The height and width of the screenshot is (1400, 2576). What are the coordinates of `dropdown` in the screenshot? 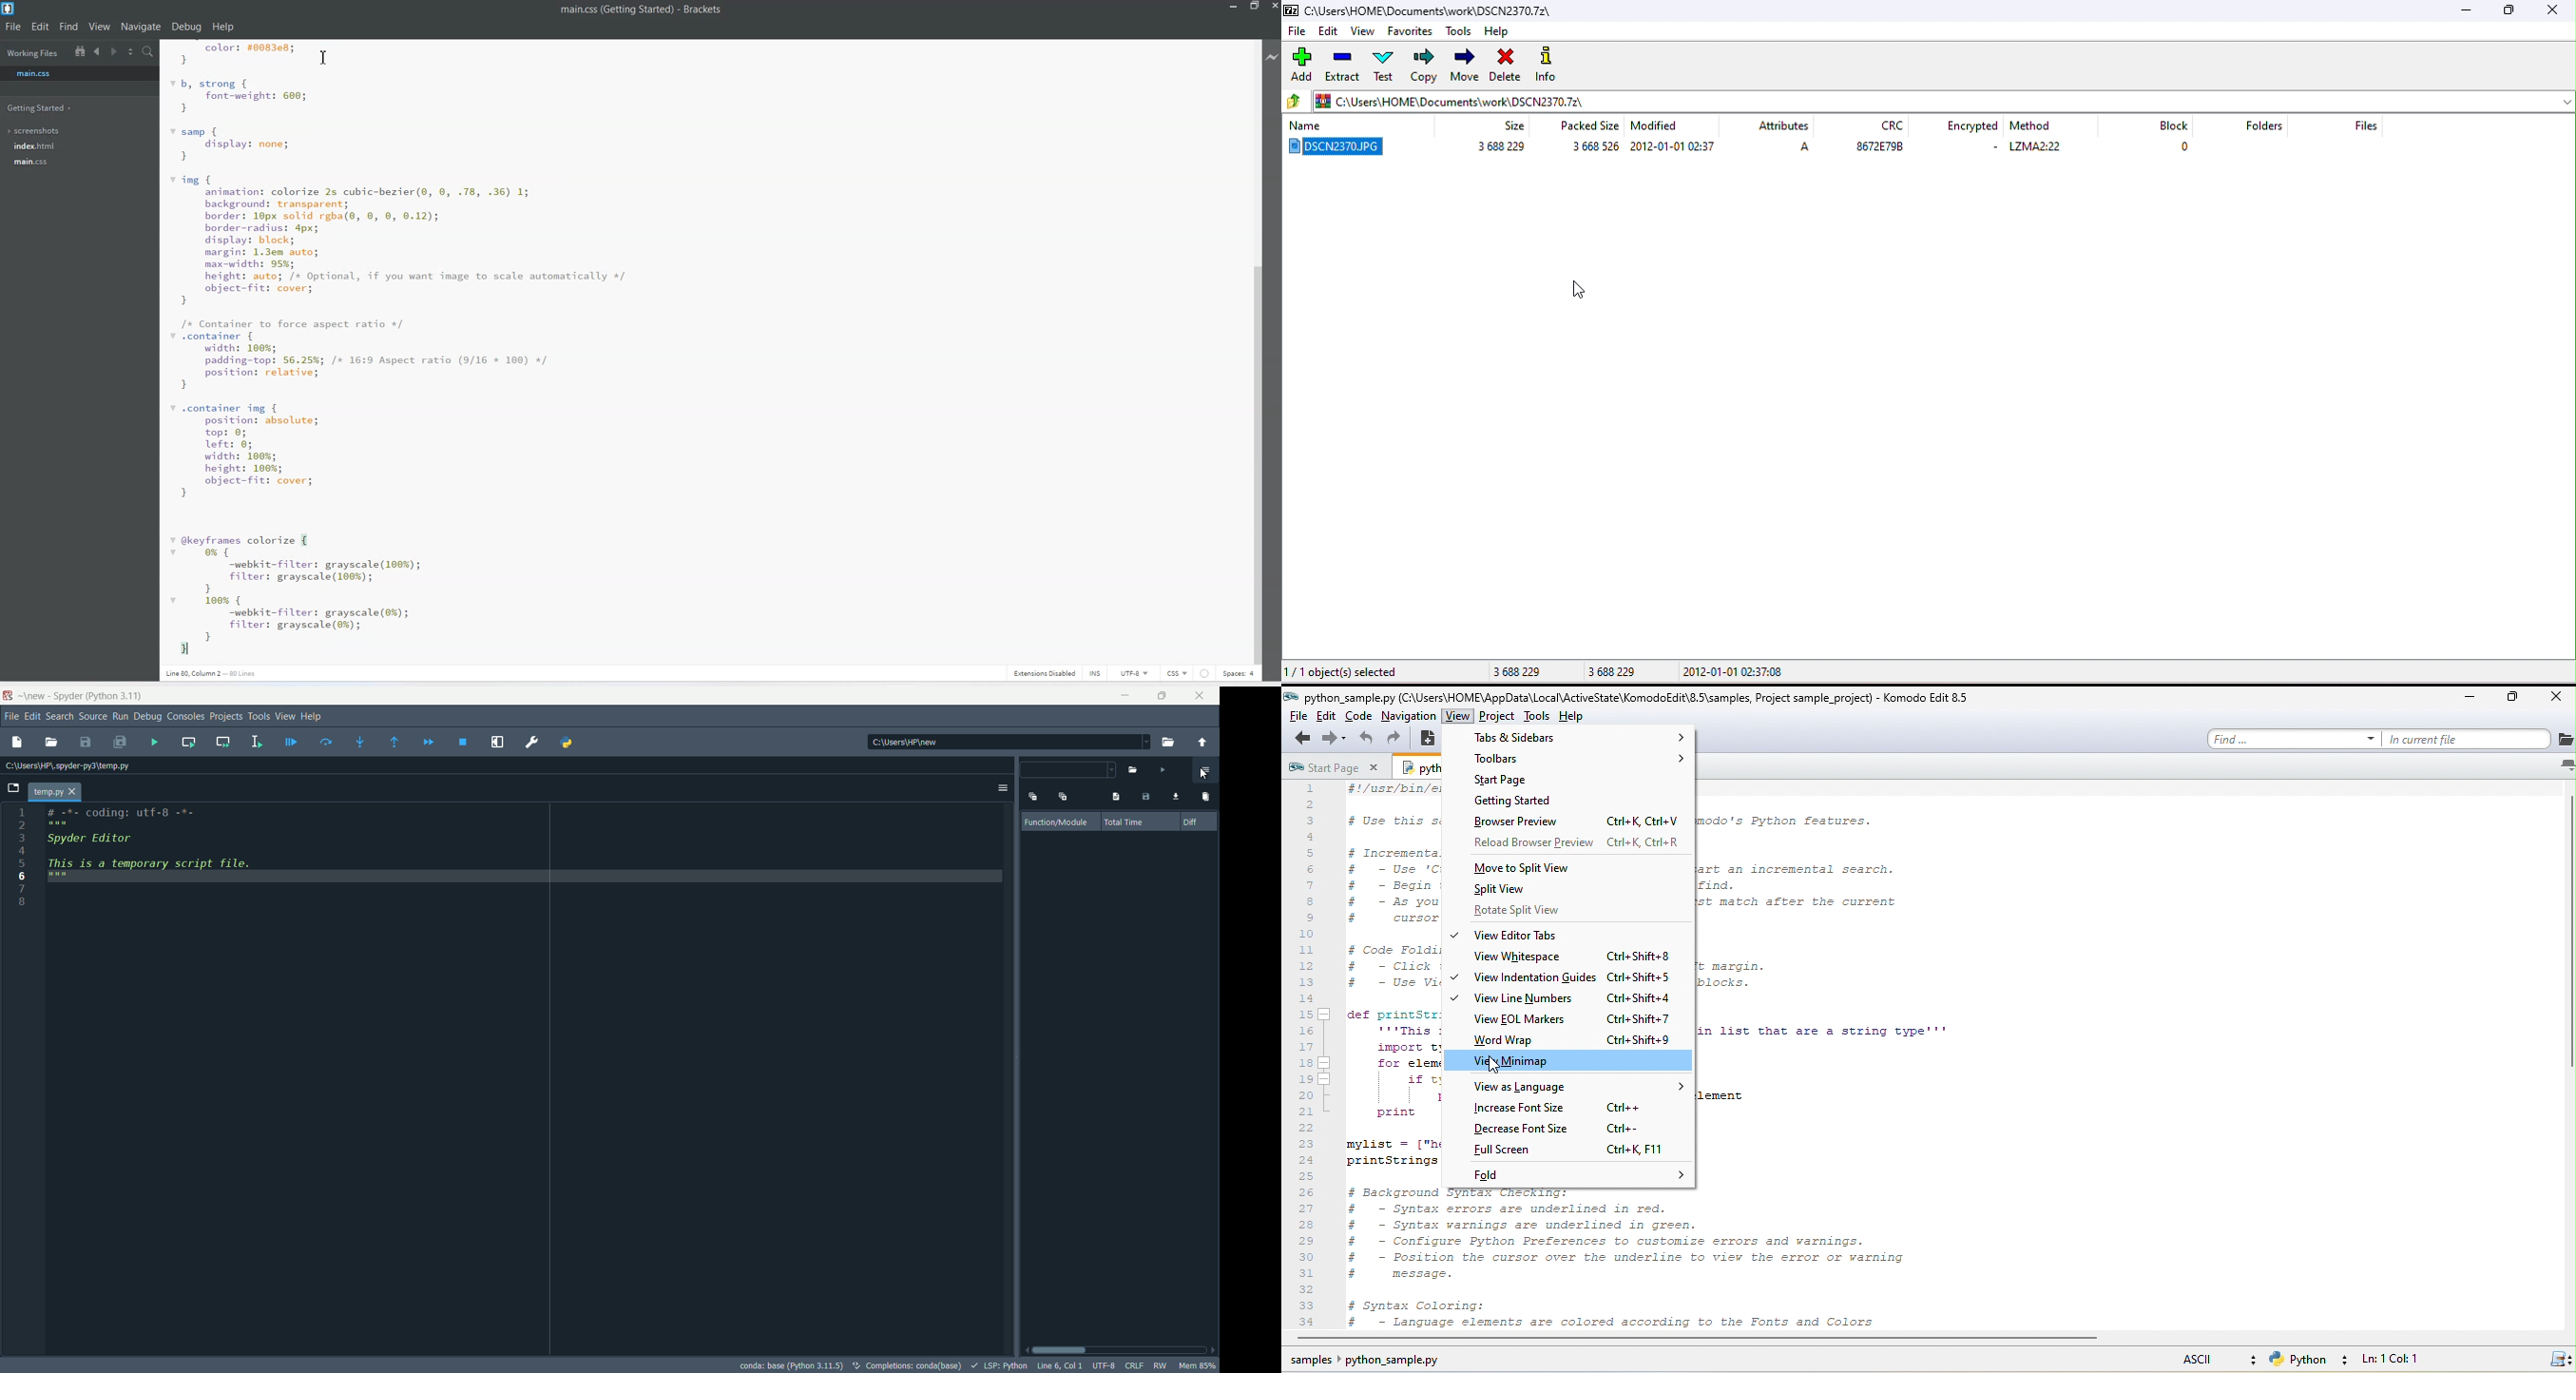 It's located at (1069, 771).